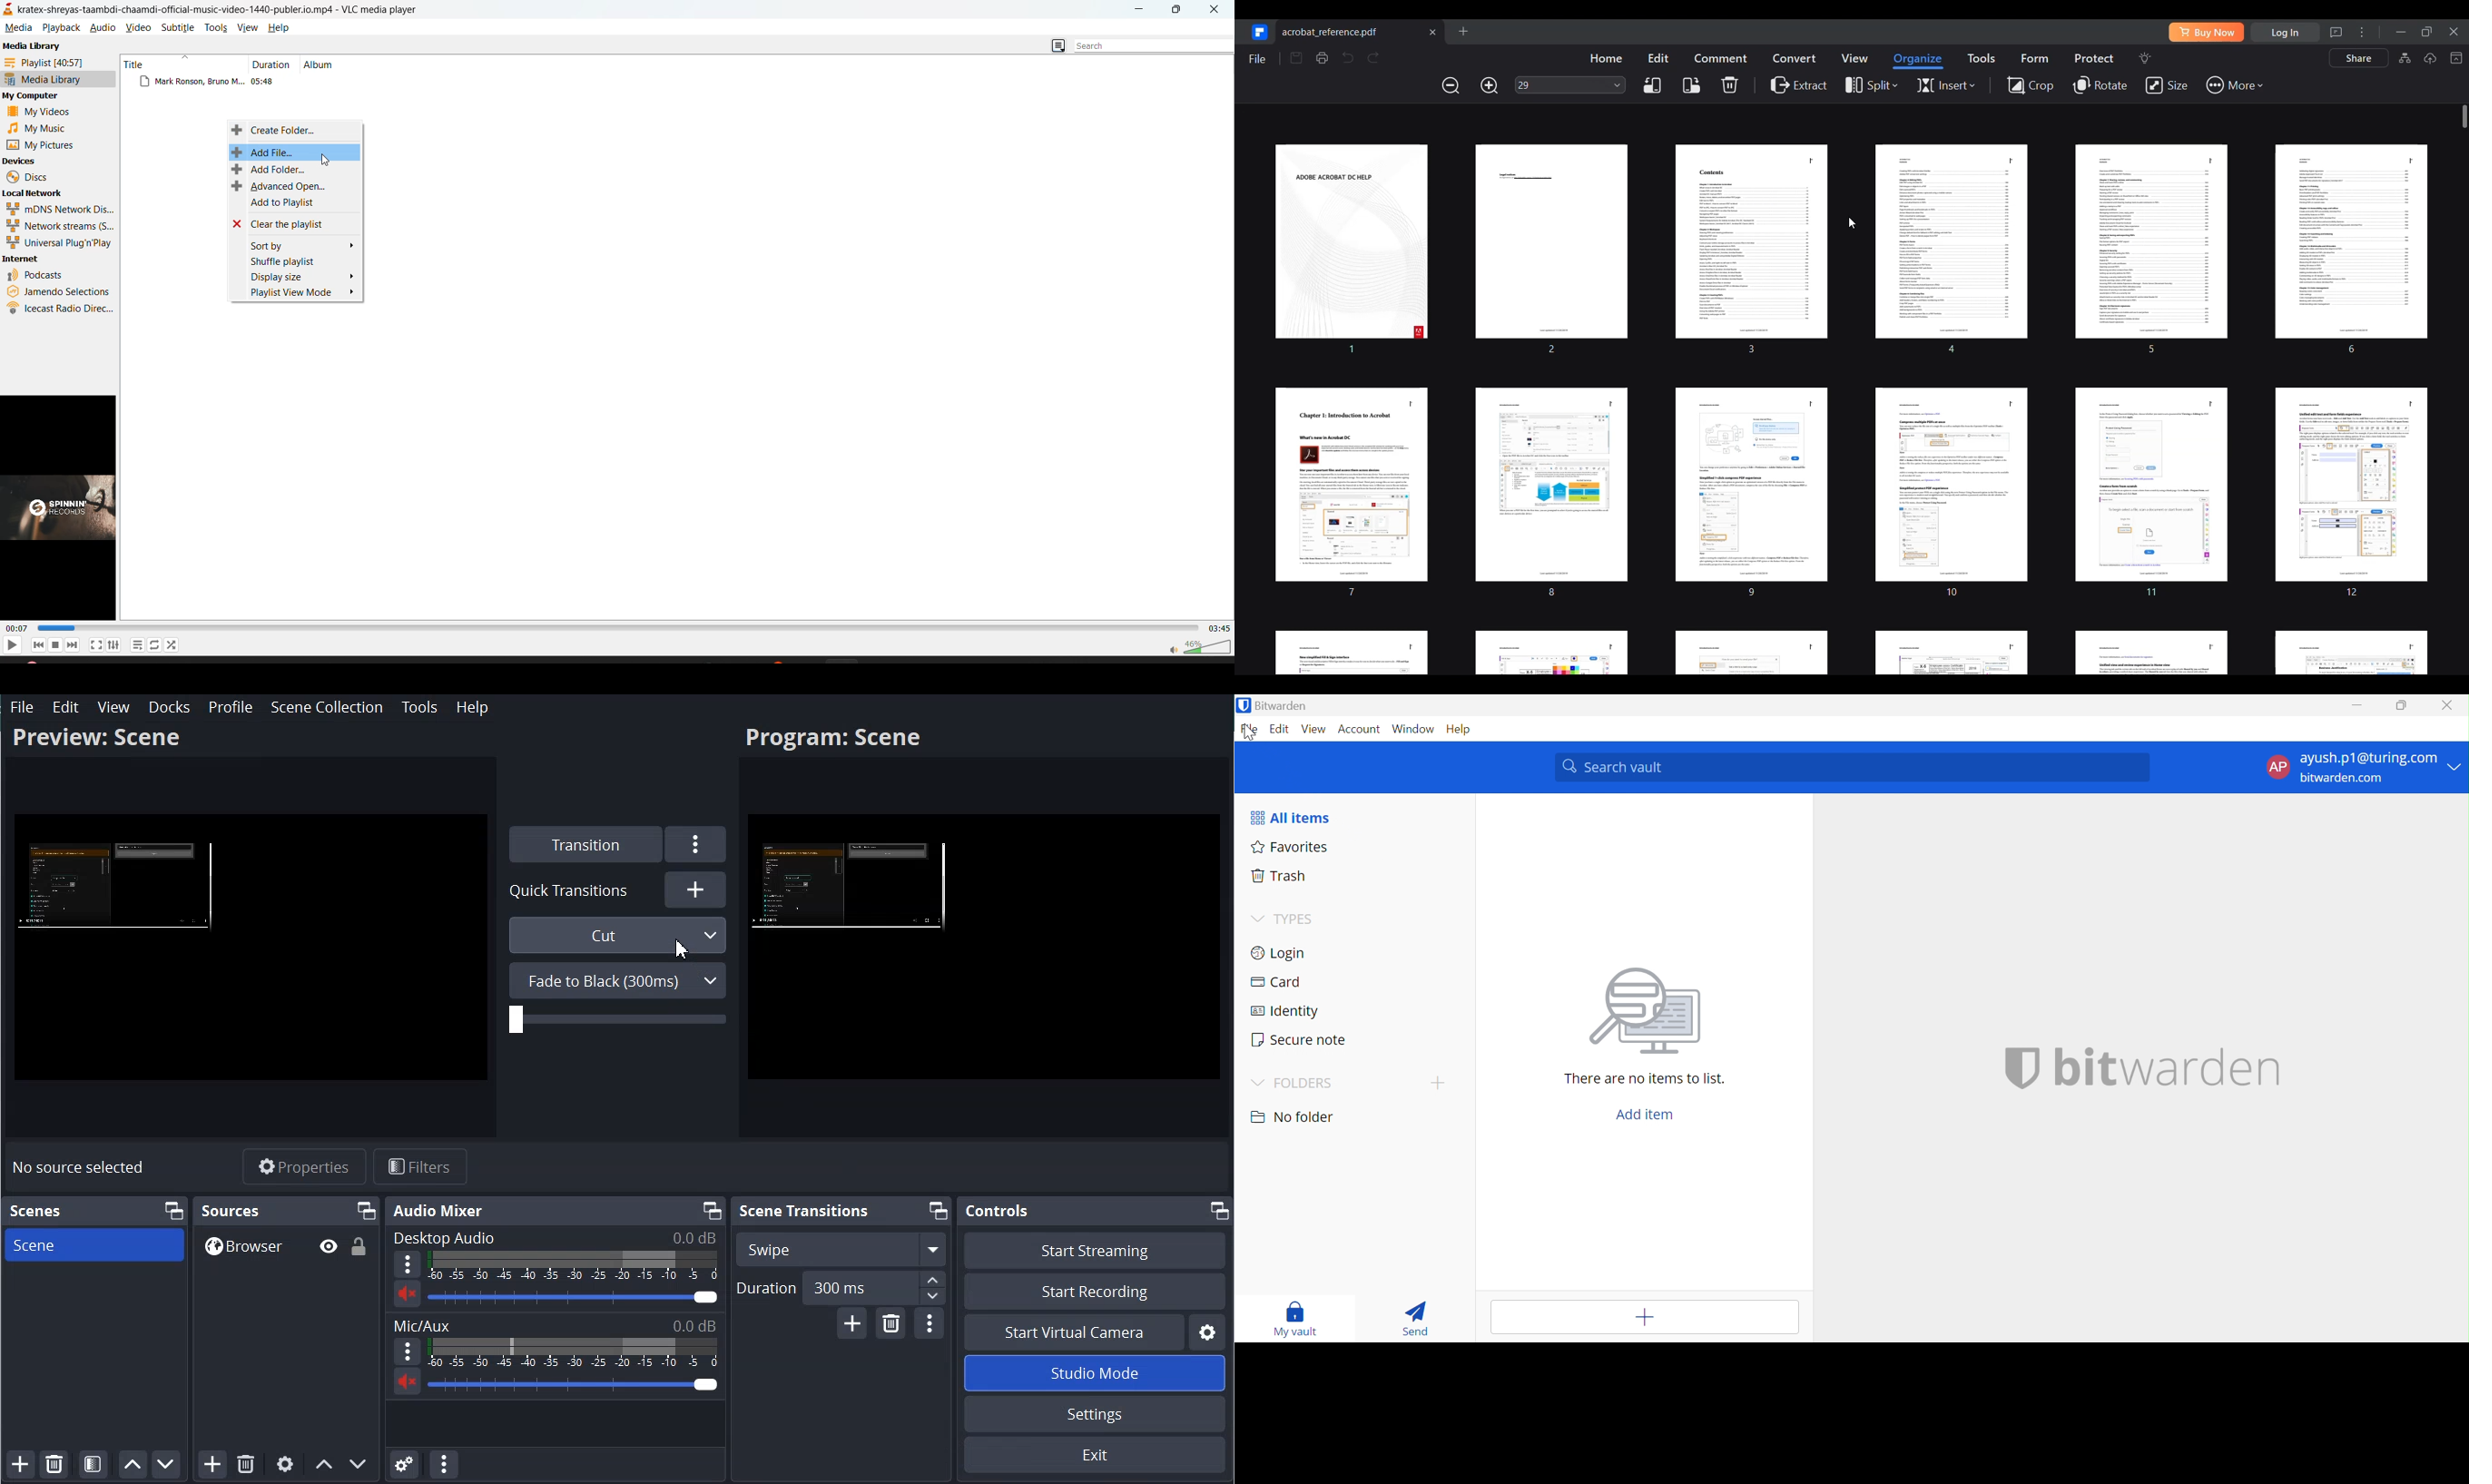  Describe the element at coordinates (211, 1464) in the screenshot. I see `Add Source` at that location.